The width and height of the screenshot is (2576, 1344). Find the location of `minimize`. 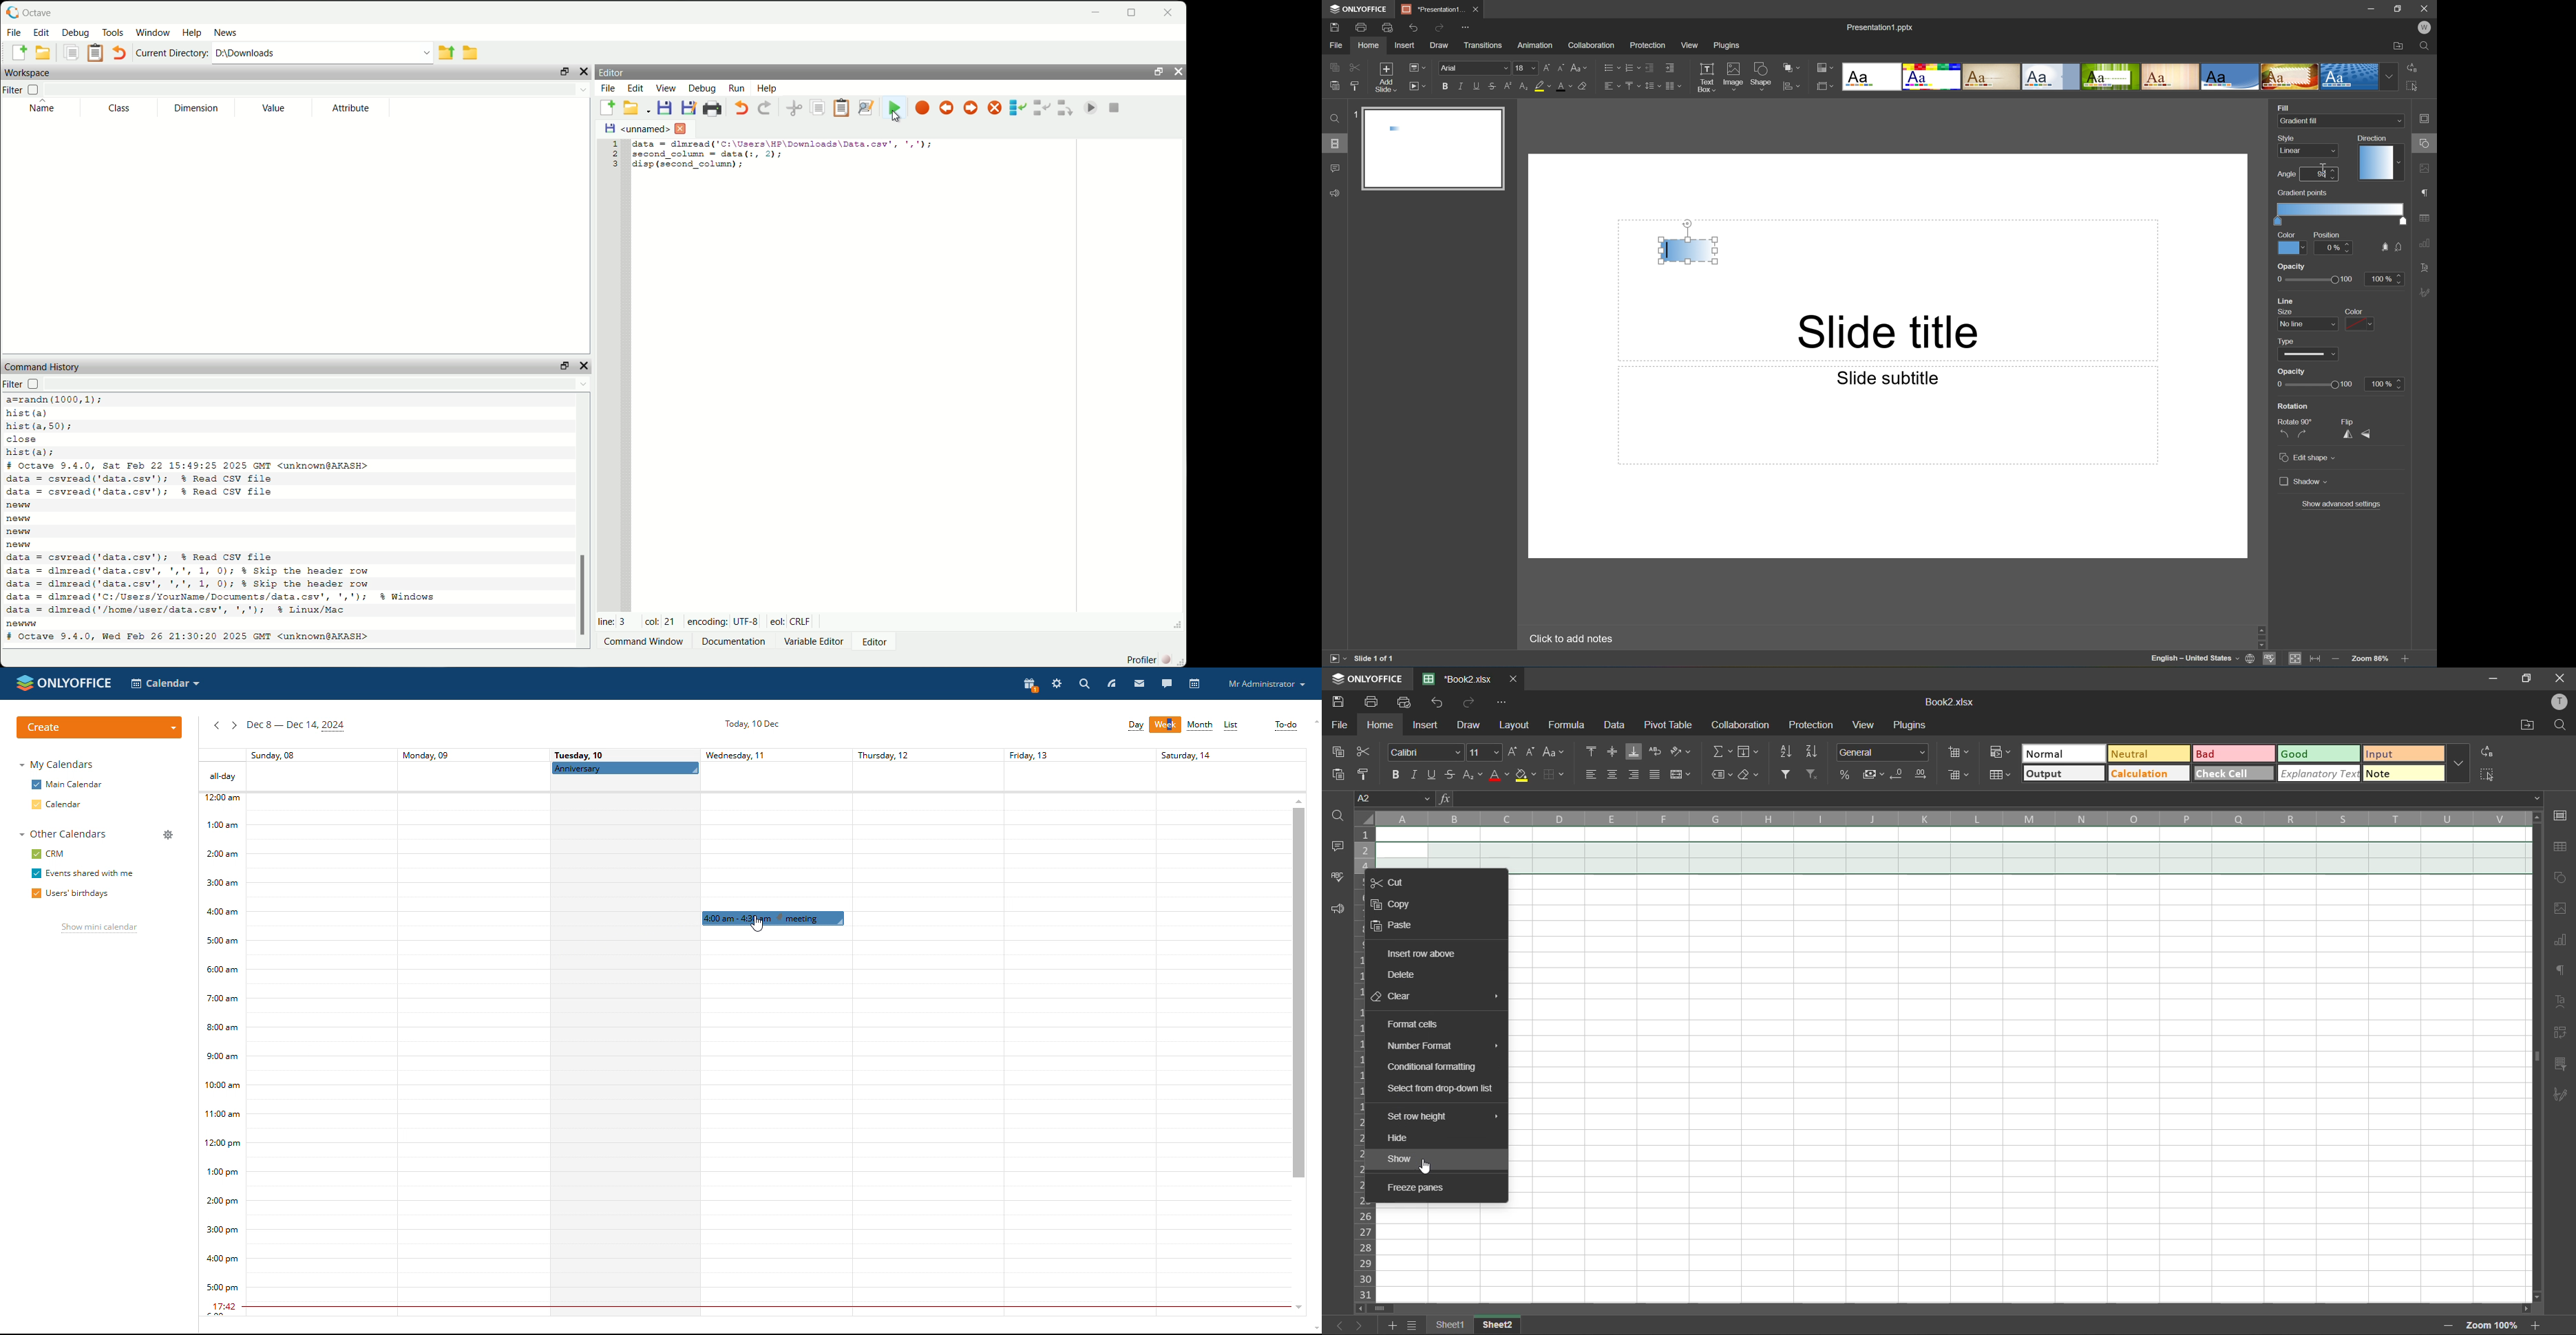

minimize is located at coordinates (2494, 679).